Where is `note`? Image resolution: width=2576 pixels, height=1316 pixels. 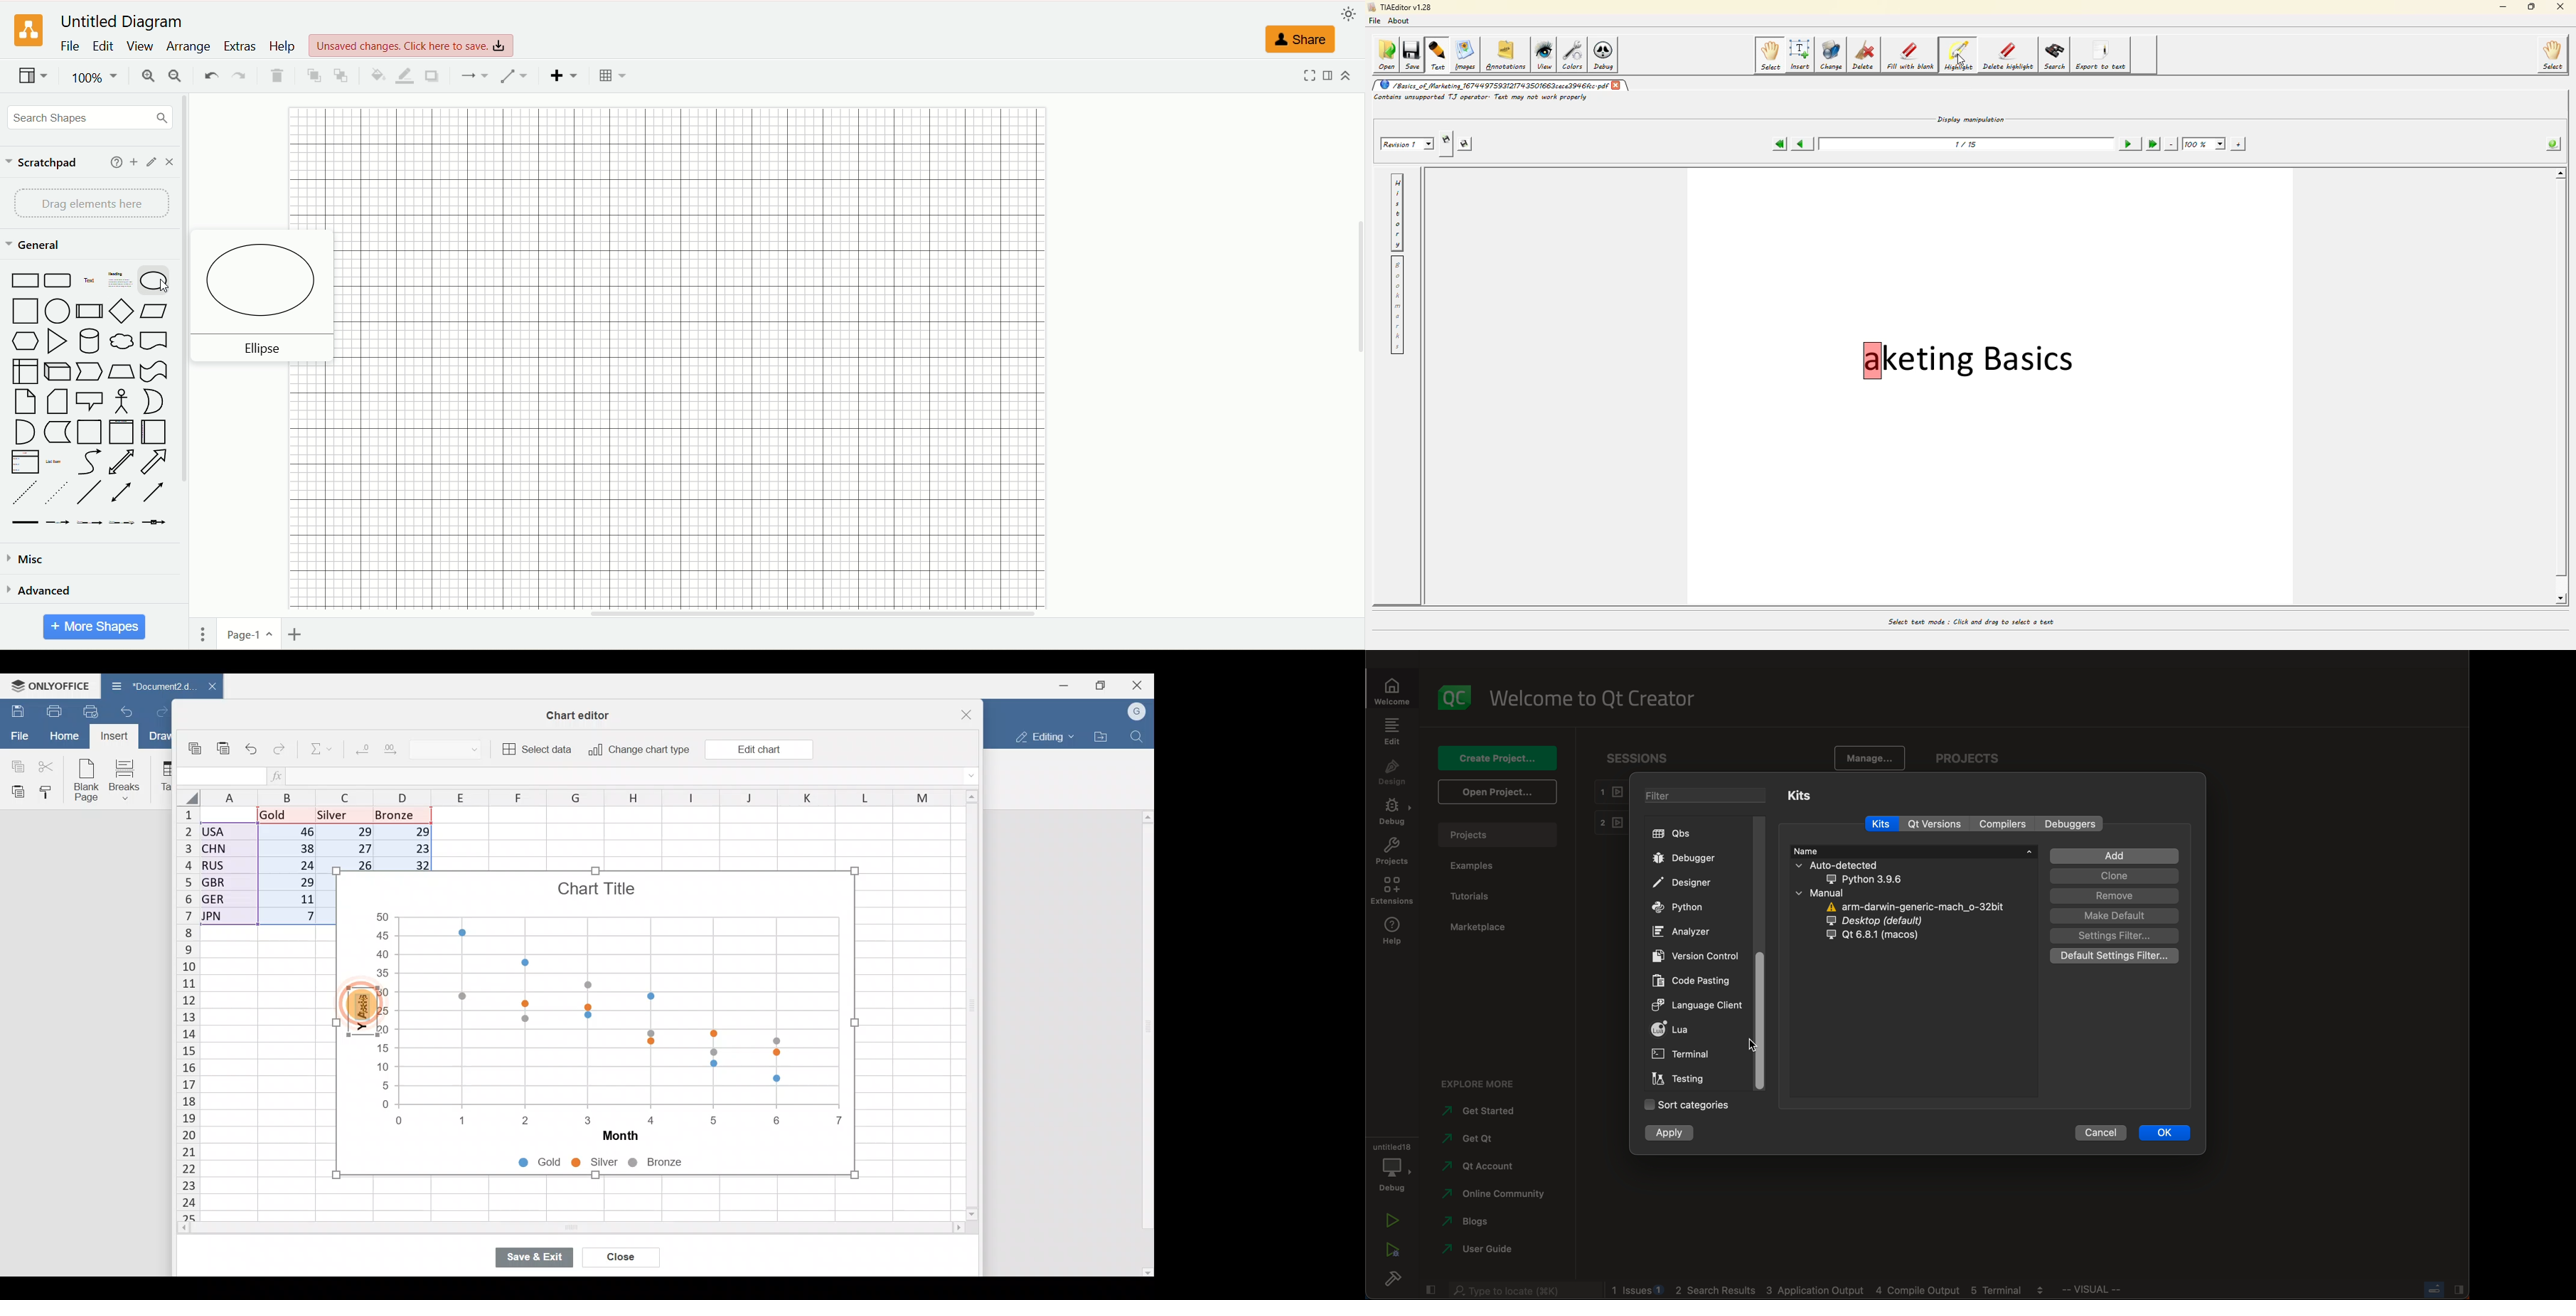
note is located at coordinates (26, 402).